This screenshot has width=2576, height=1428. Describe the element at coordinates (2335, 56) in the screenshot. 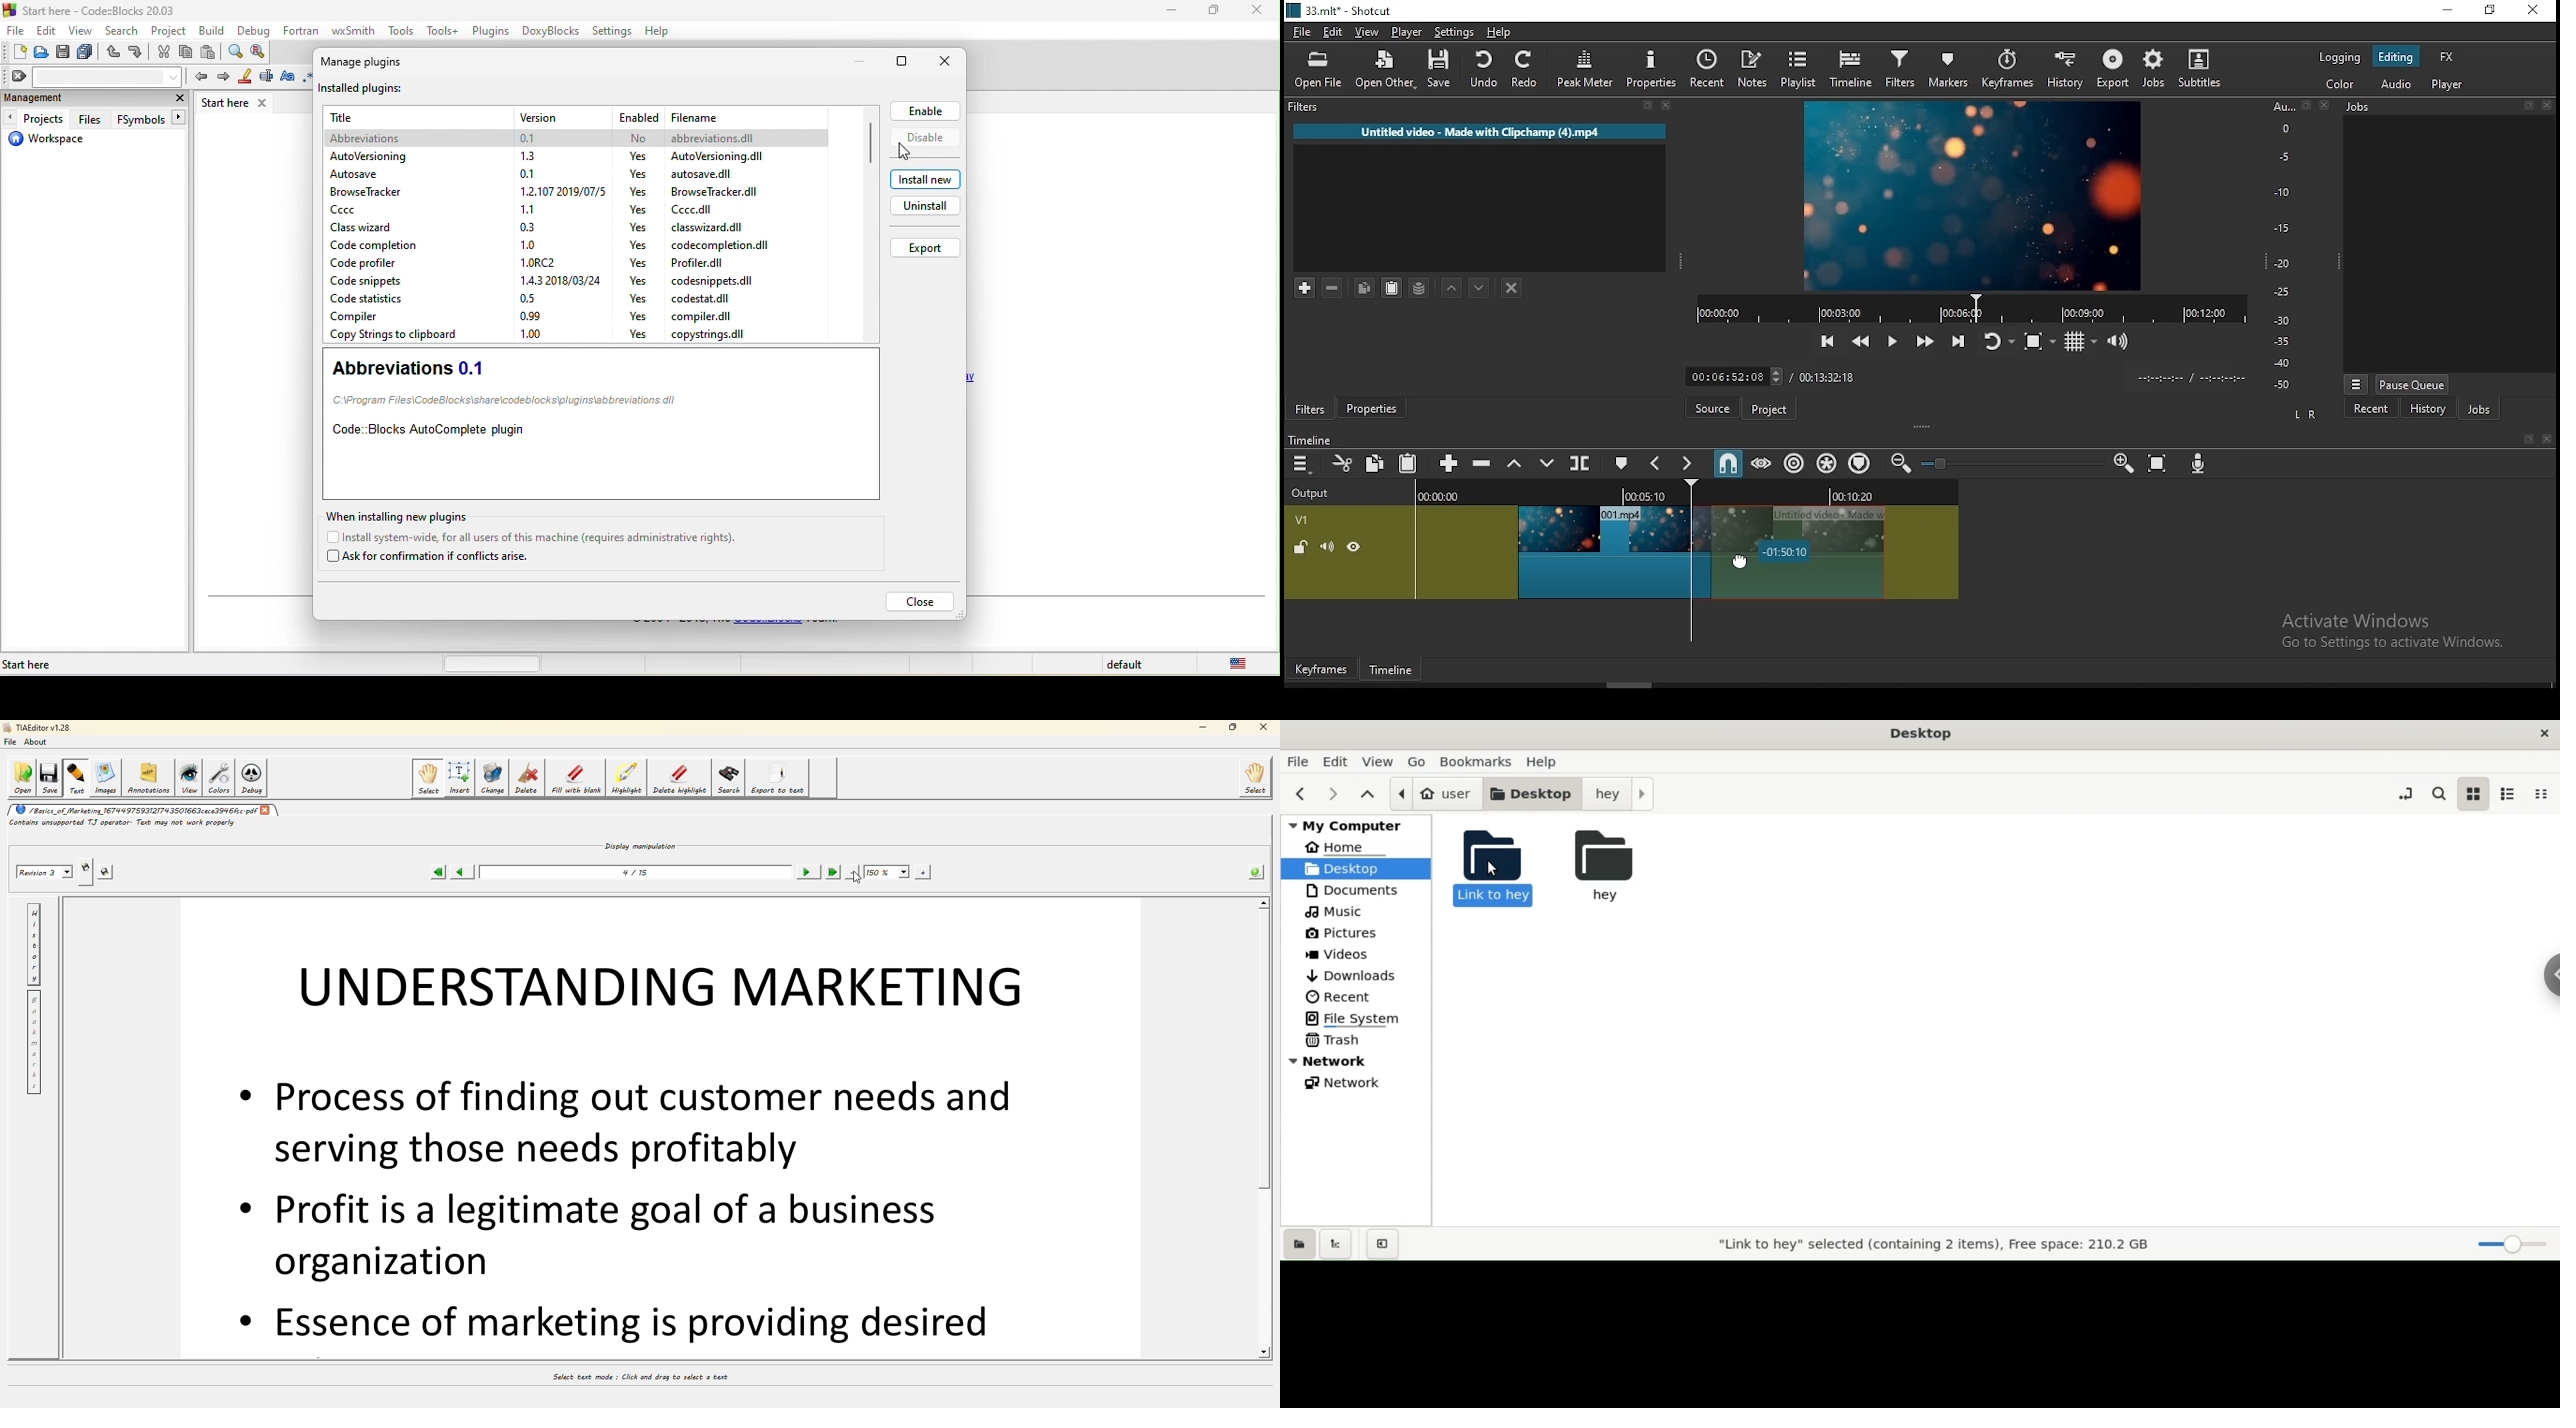

I see `logging` at that location.